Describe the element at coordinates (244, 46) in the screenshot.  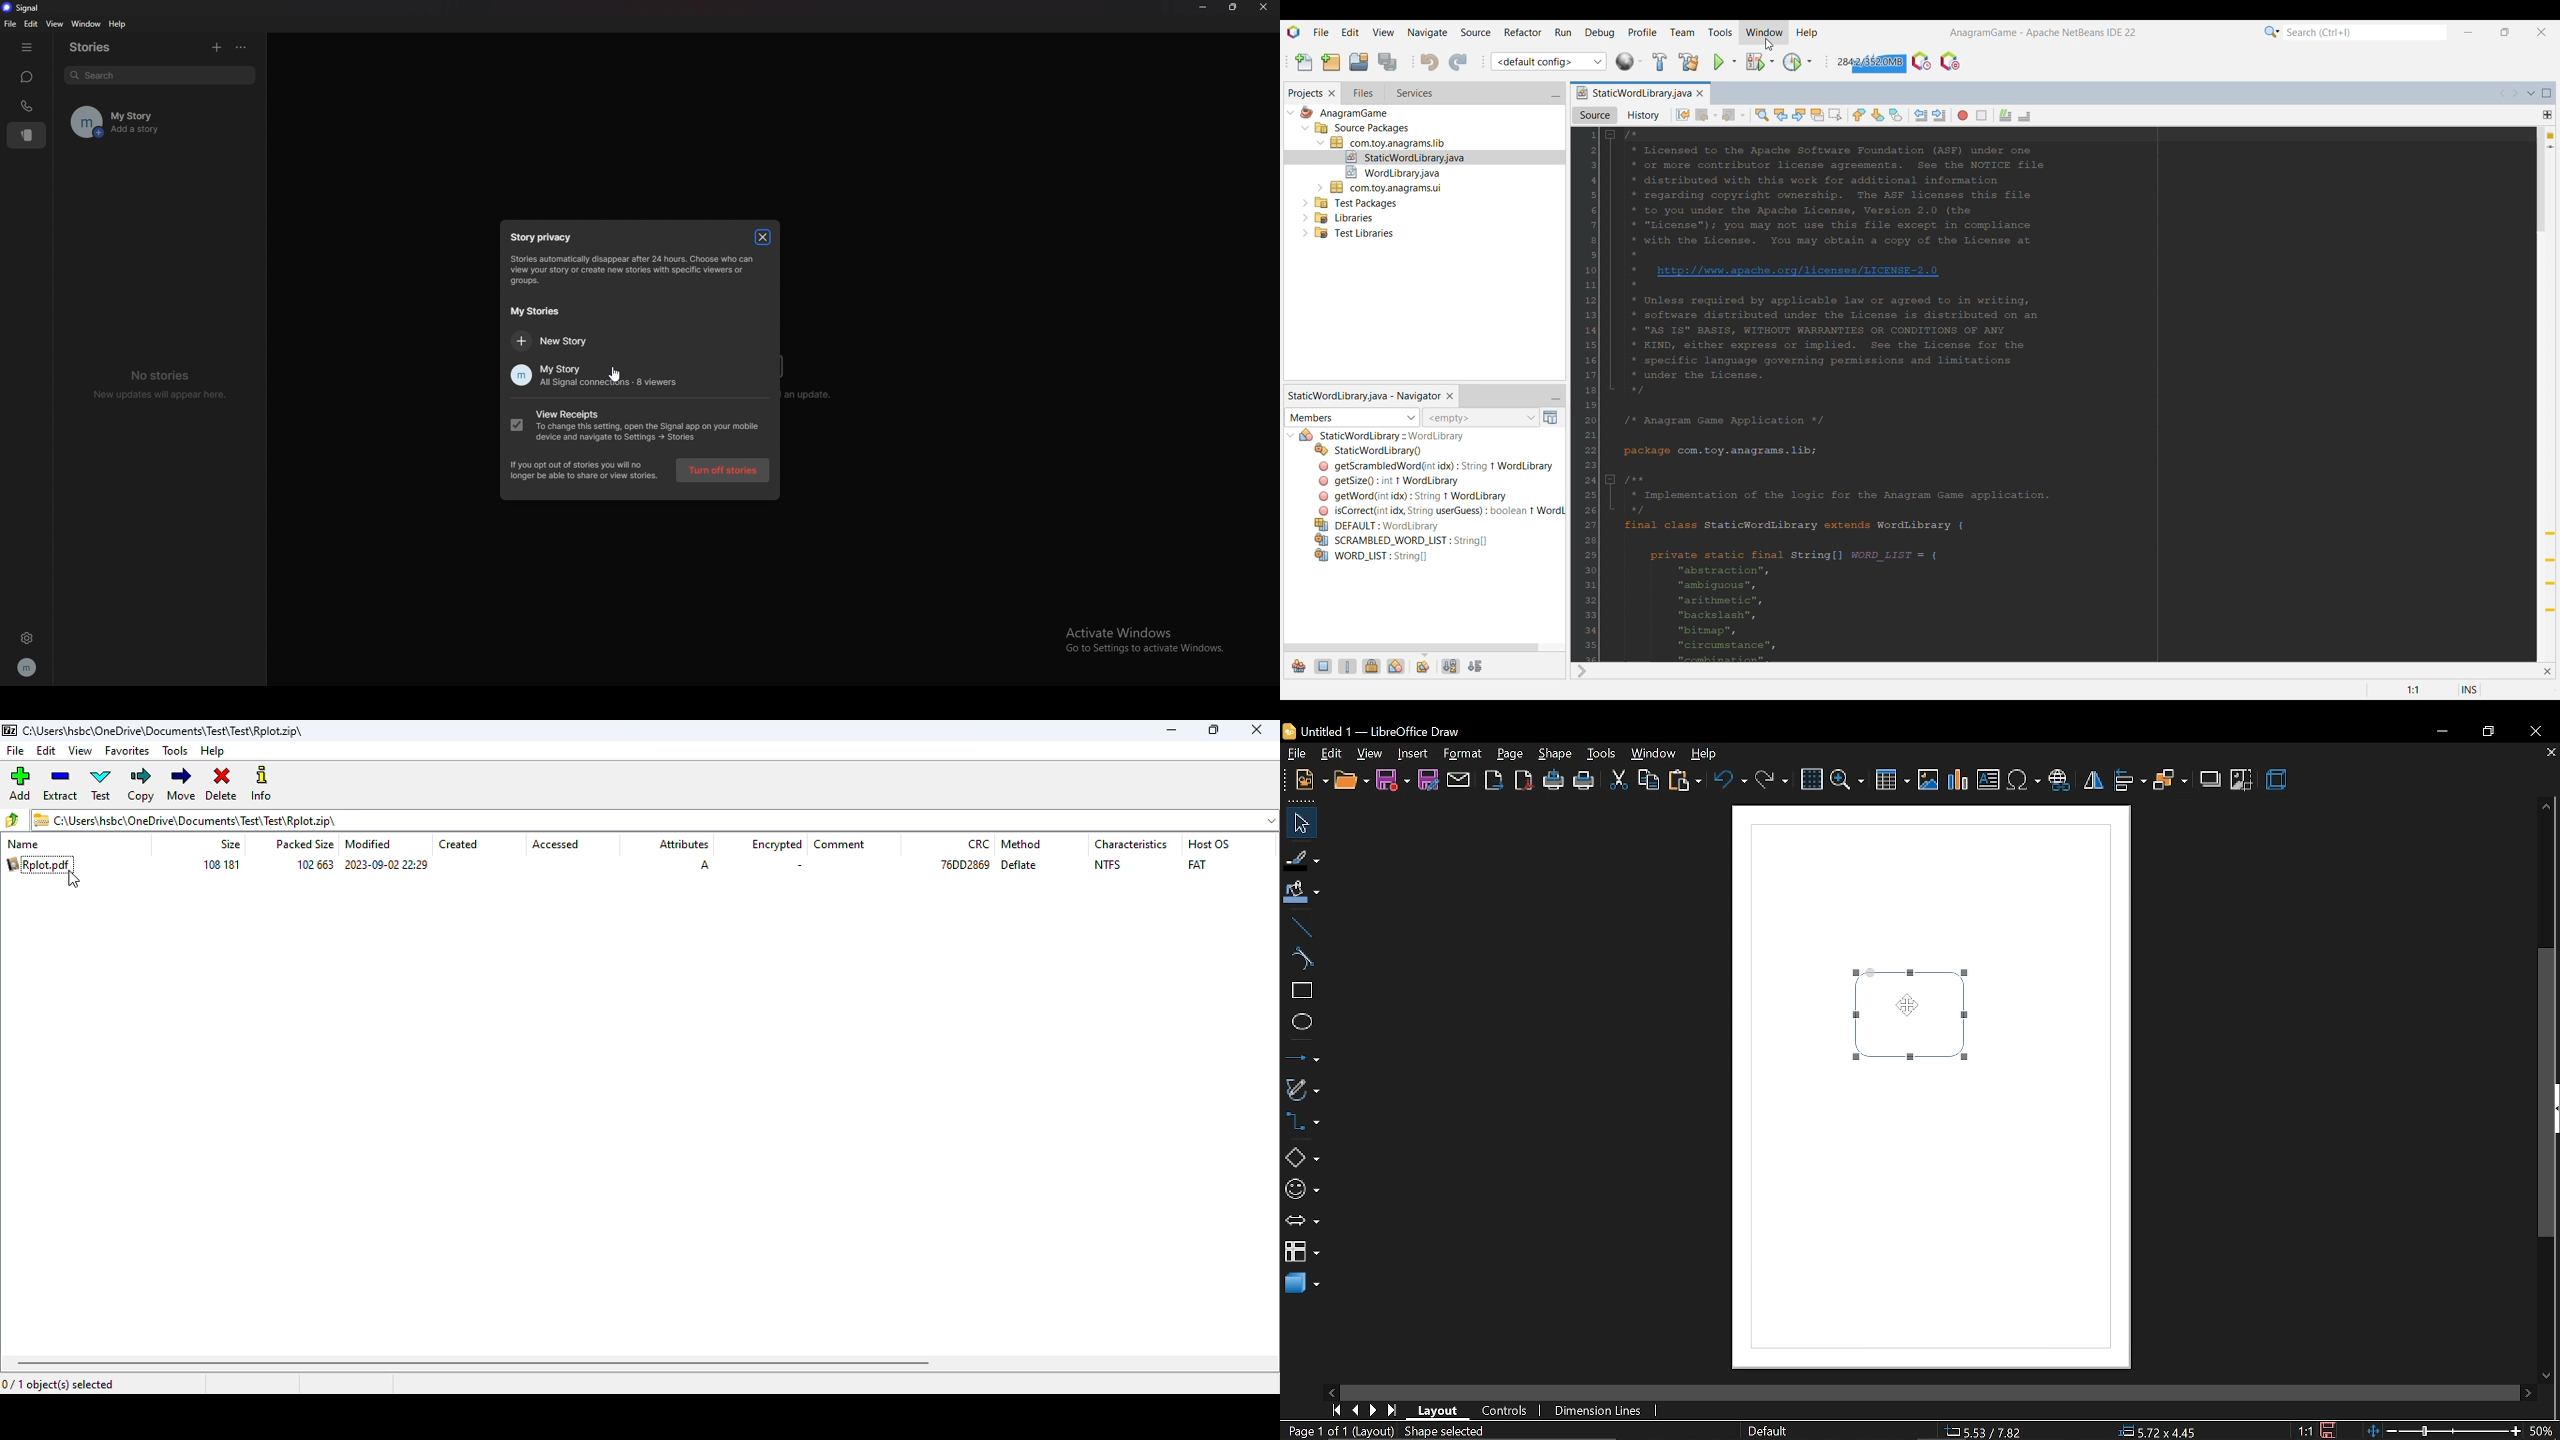
I see `options` at that location.